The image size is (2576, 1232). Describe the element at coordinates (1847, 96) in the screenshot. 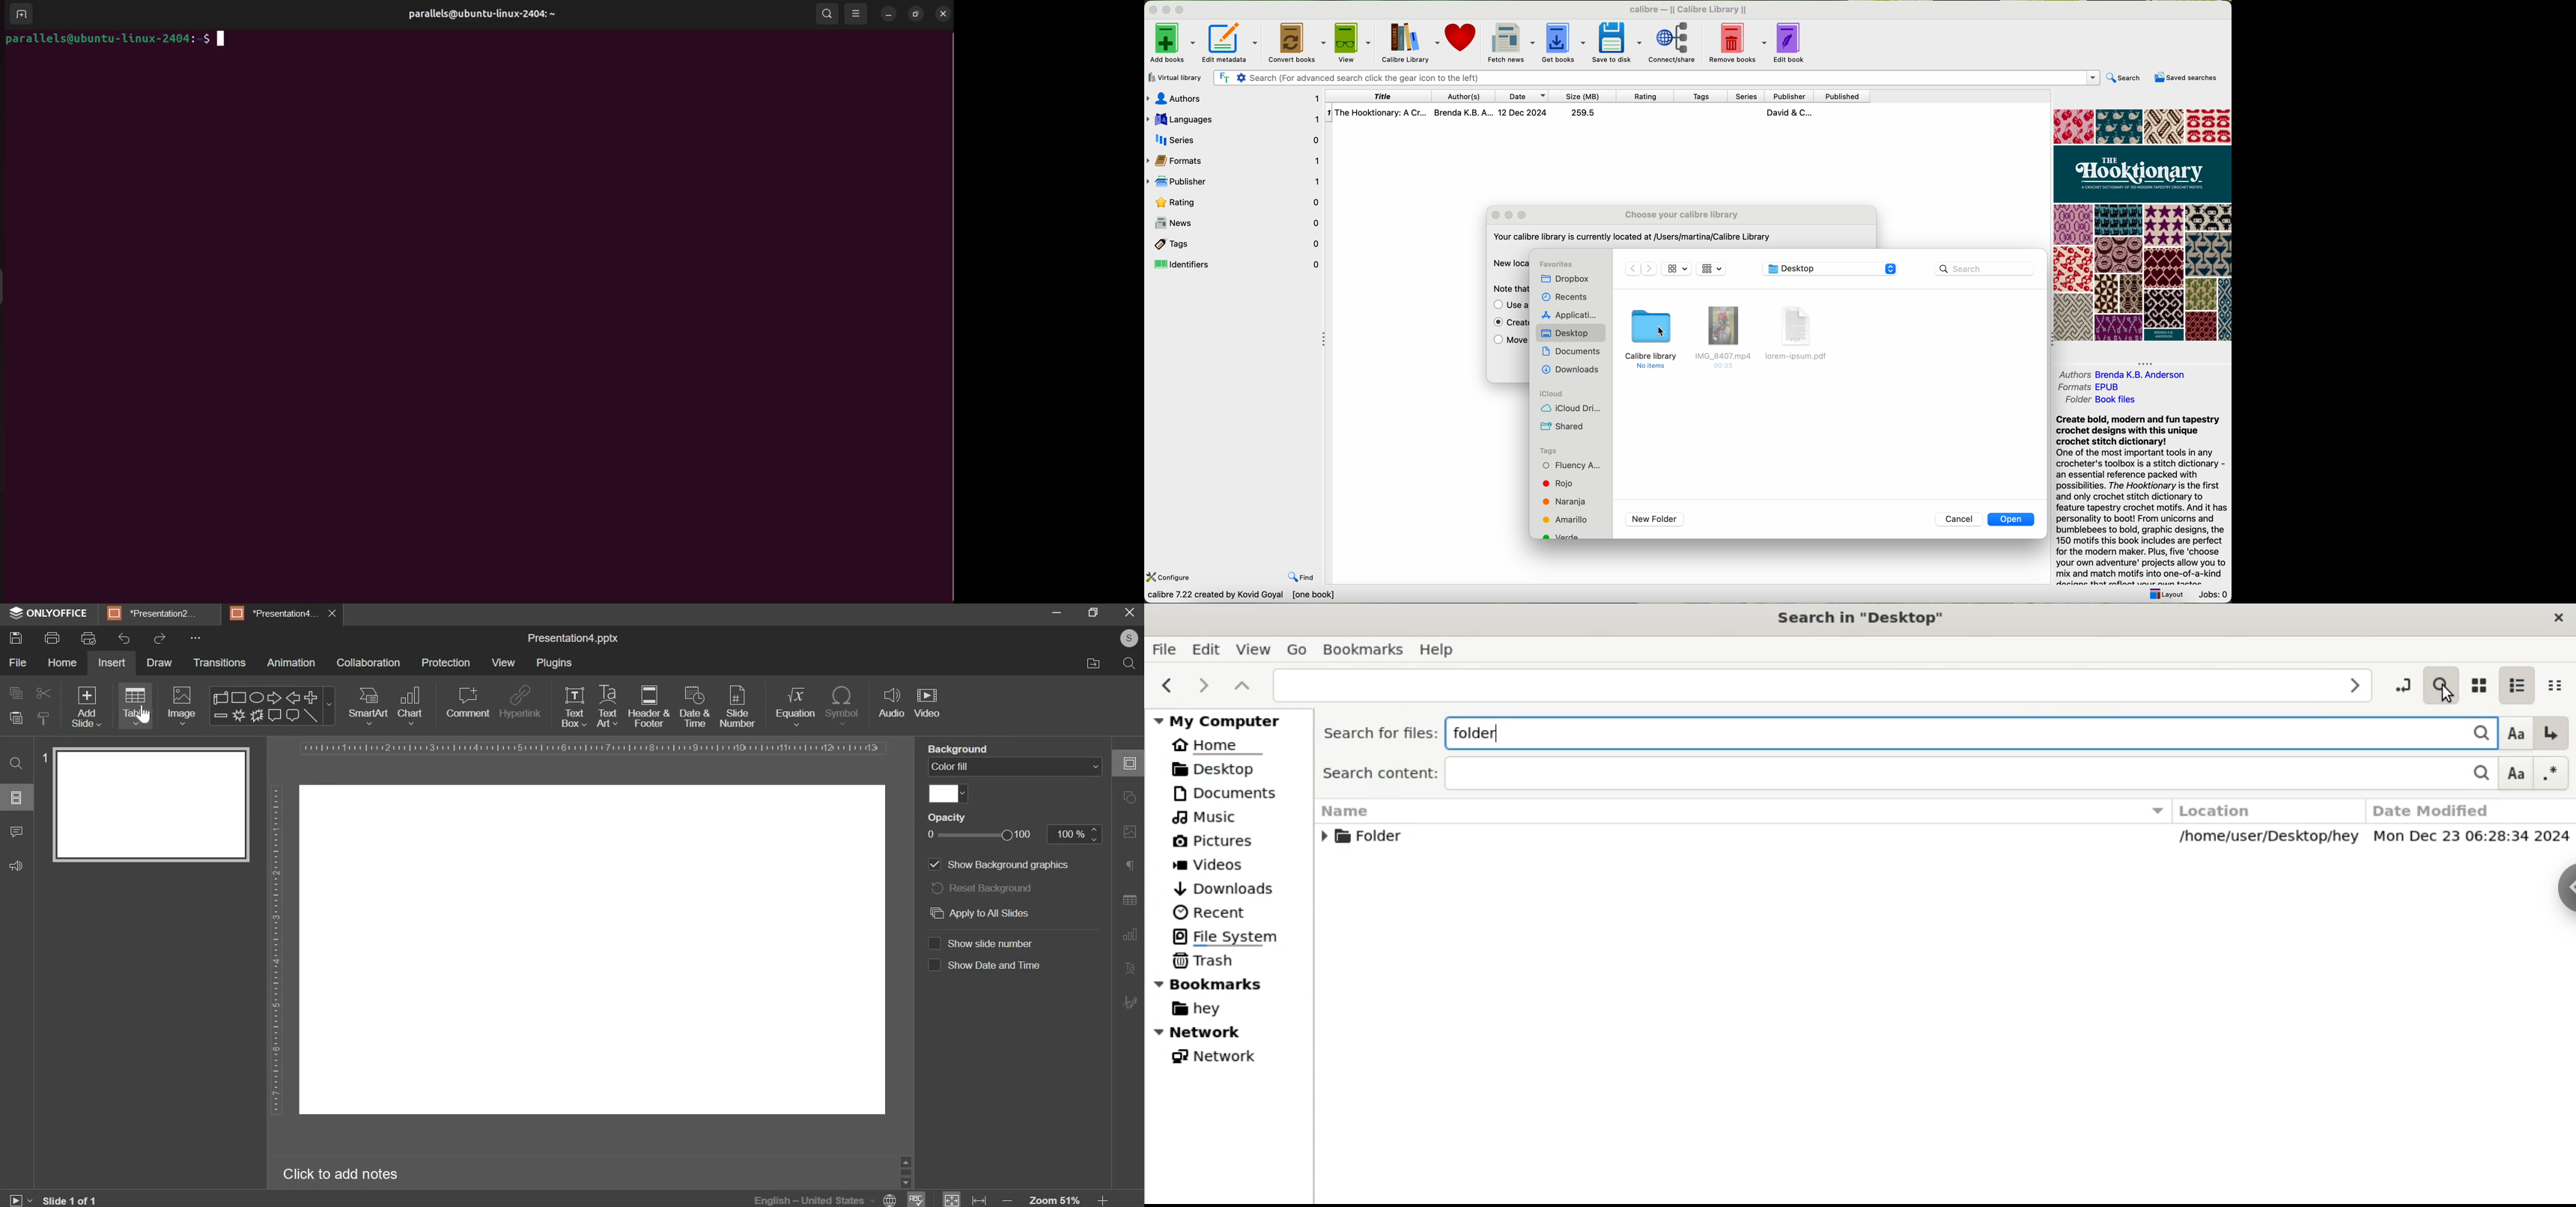

I see `published` at that location.